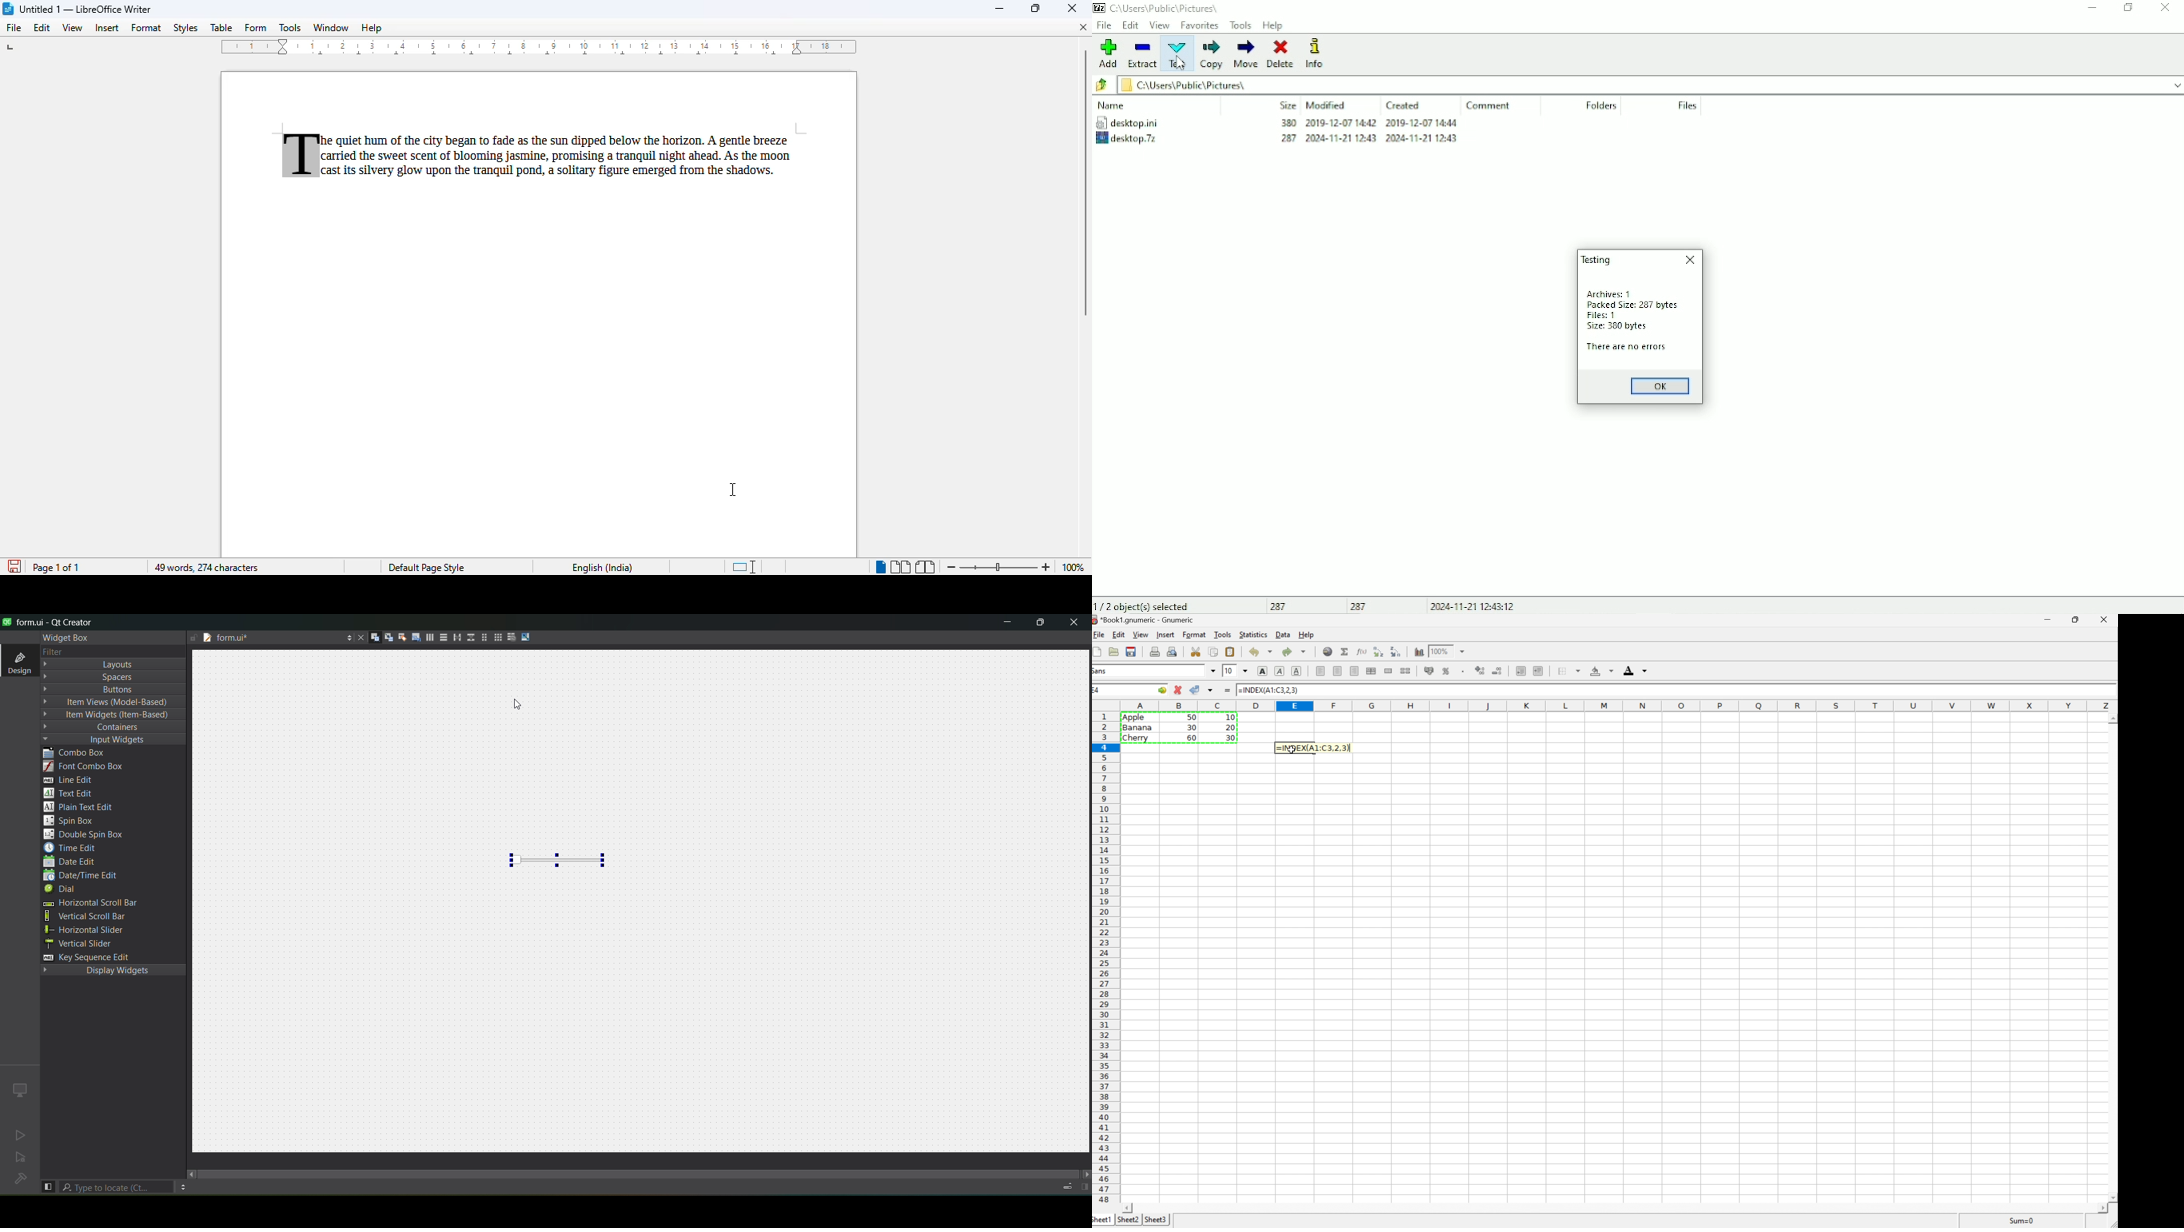  What do you see at coordinates (540, 48) in the screenshot?
I see `ruler` at bounding box center [540, 48].